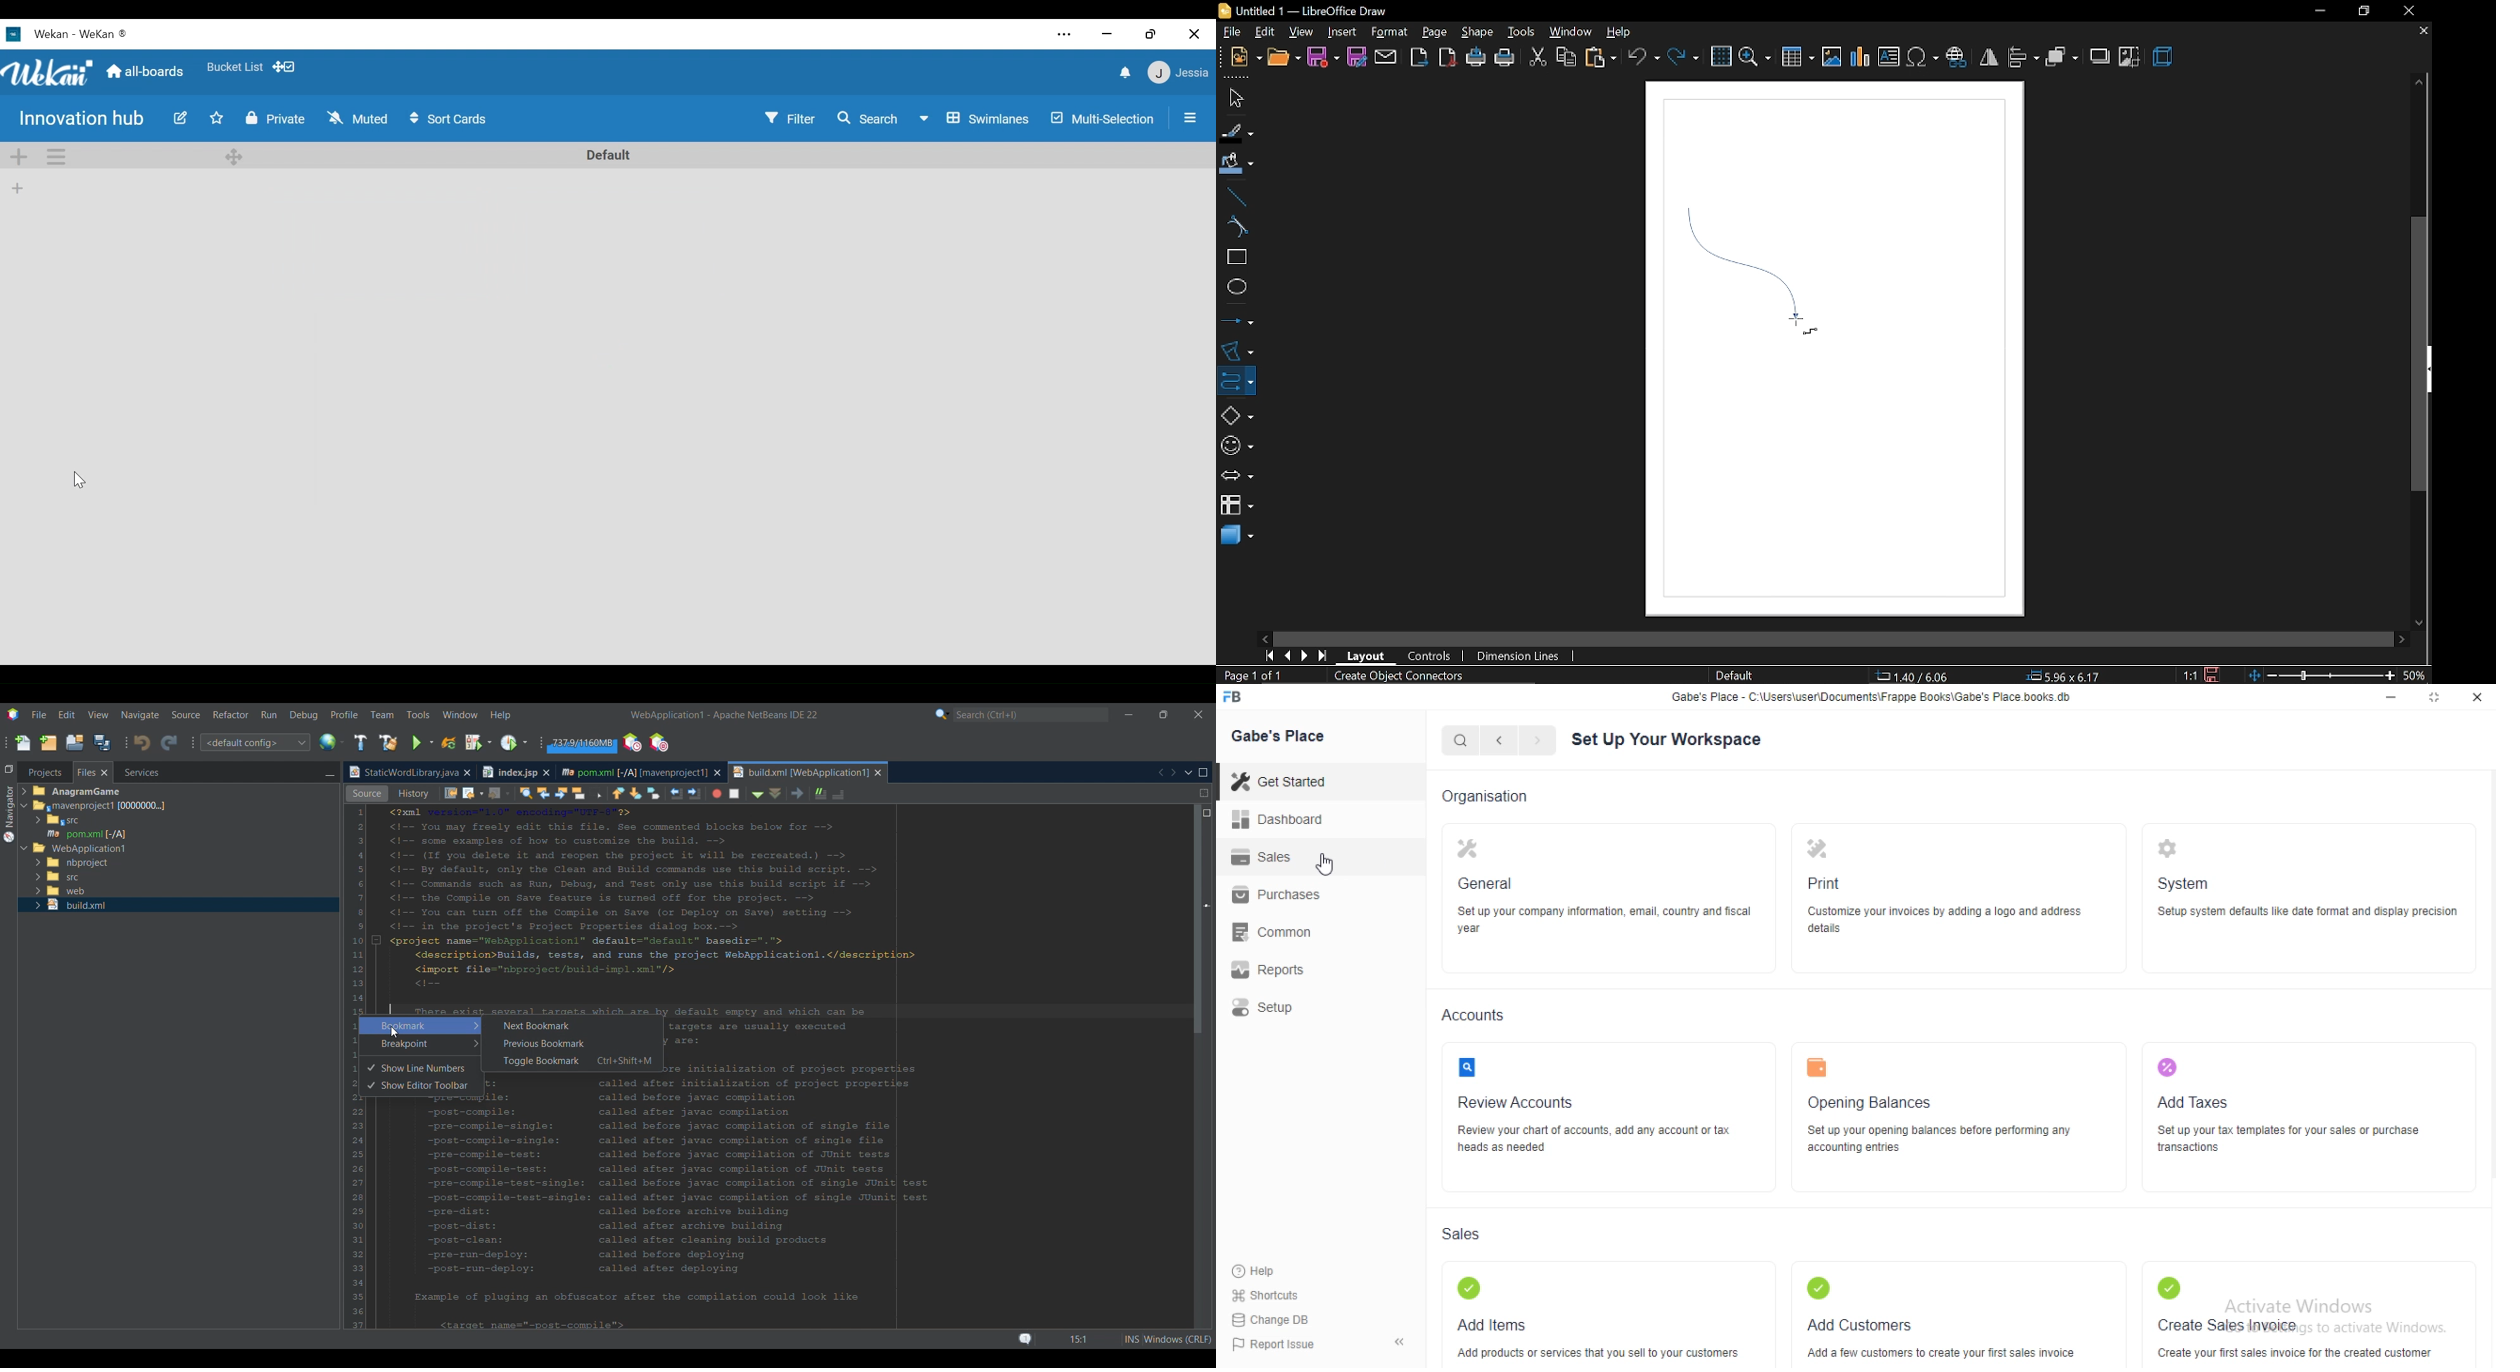  Describe the element at coordinates (1278, 819) in the screenshot. I see `dashboard` at that location.